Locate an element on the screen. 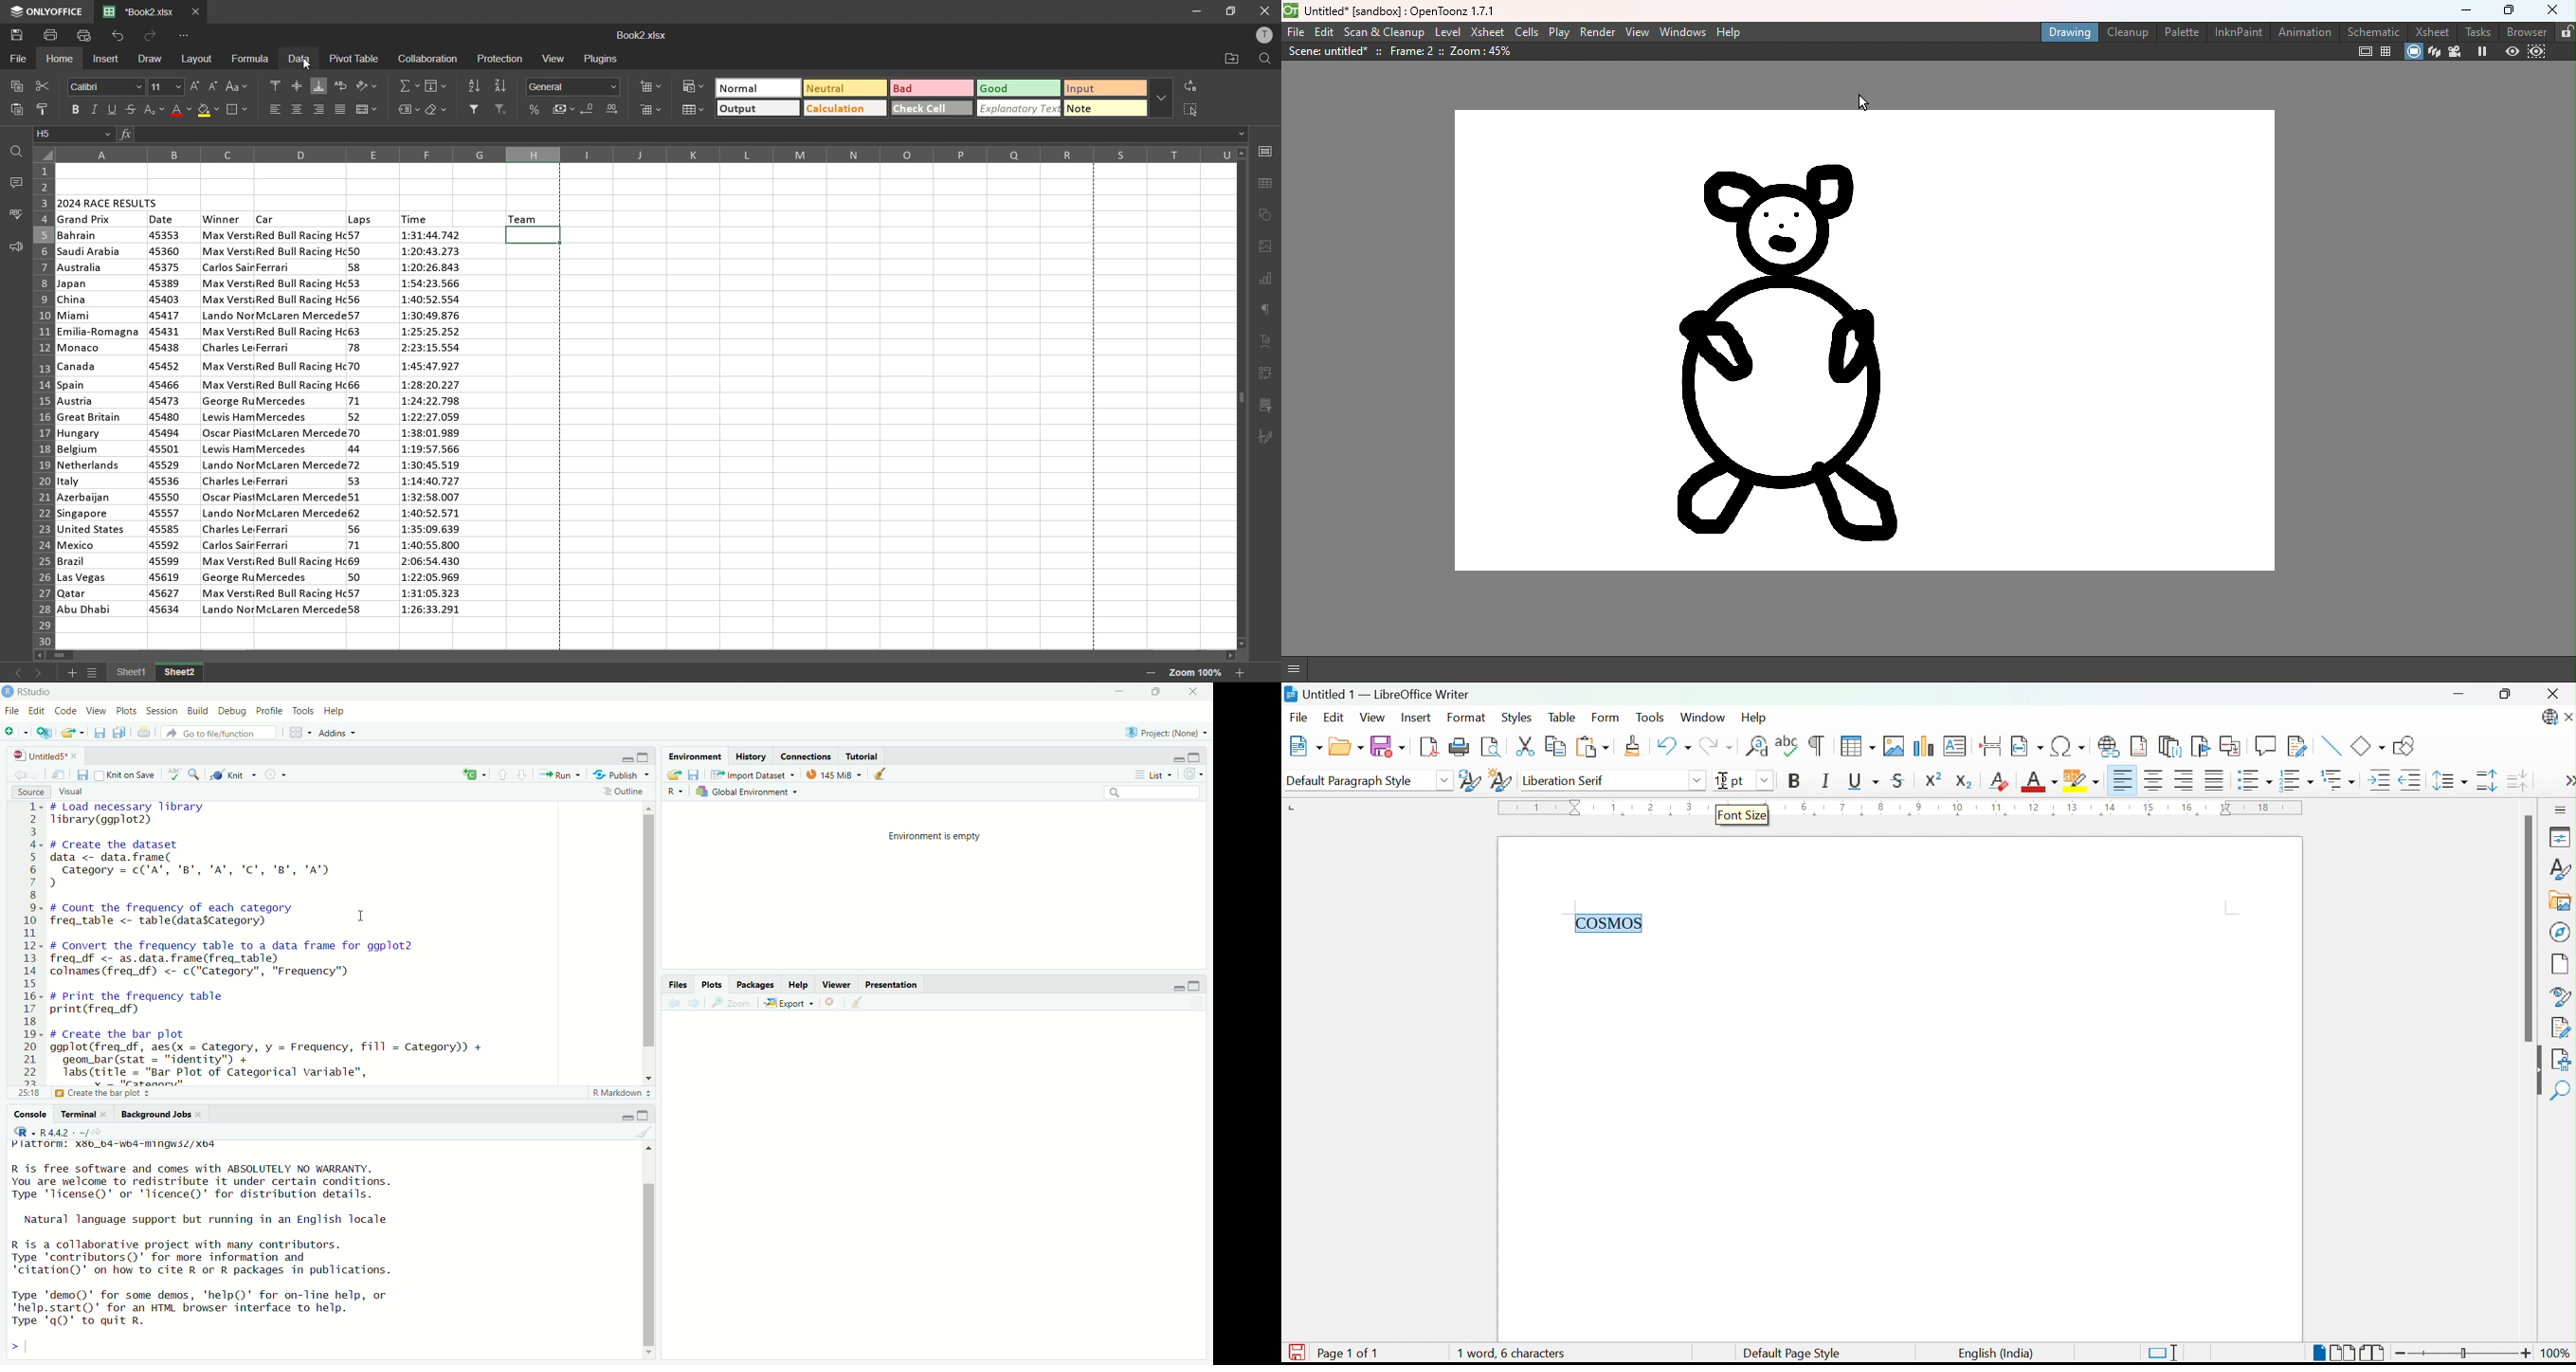 Image resolution: width=2576 pixels, height=1372 pixels. Superscript is located at coordinates (1935, 780).